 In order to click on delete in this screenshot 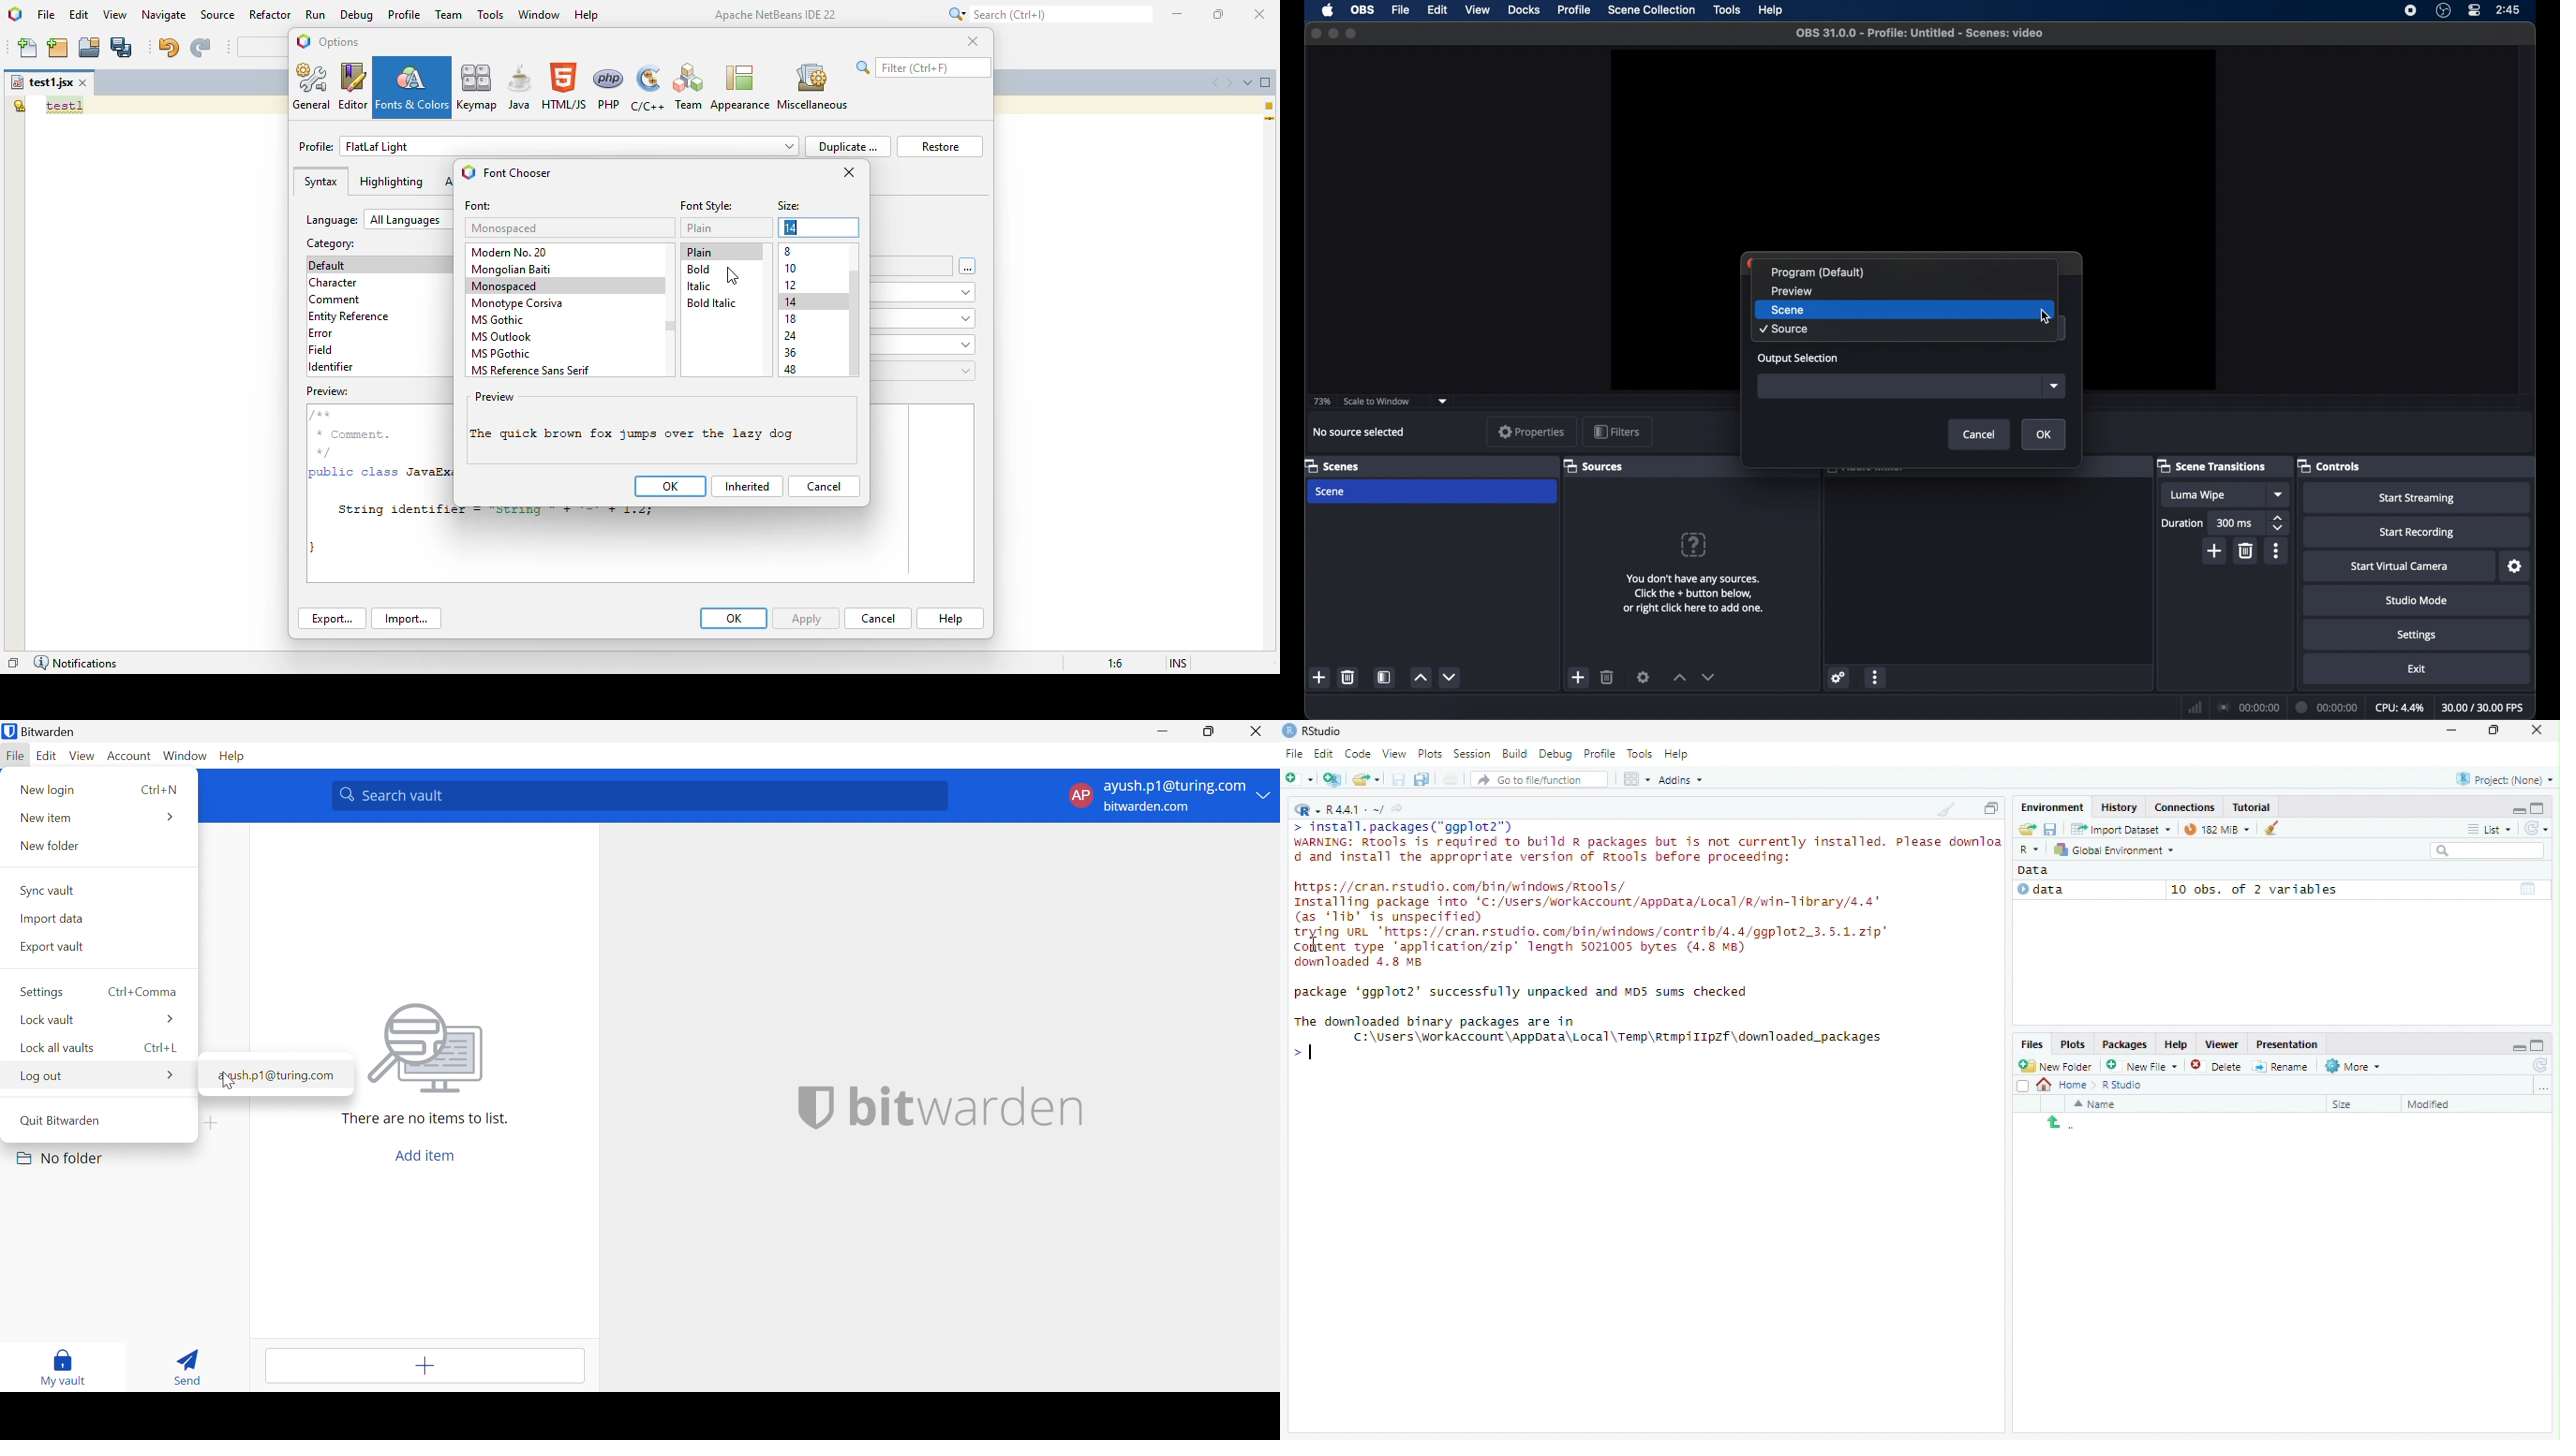, I will do `click(1349, 677)`.